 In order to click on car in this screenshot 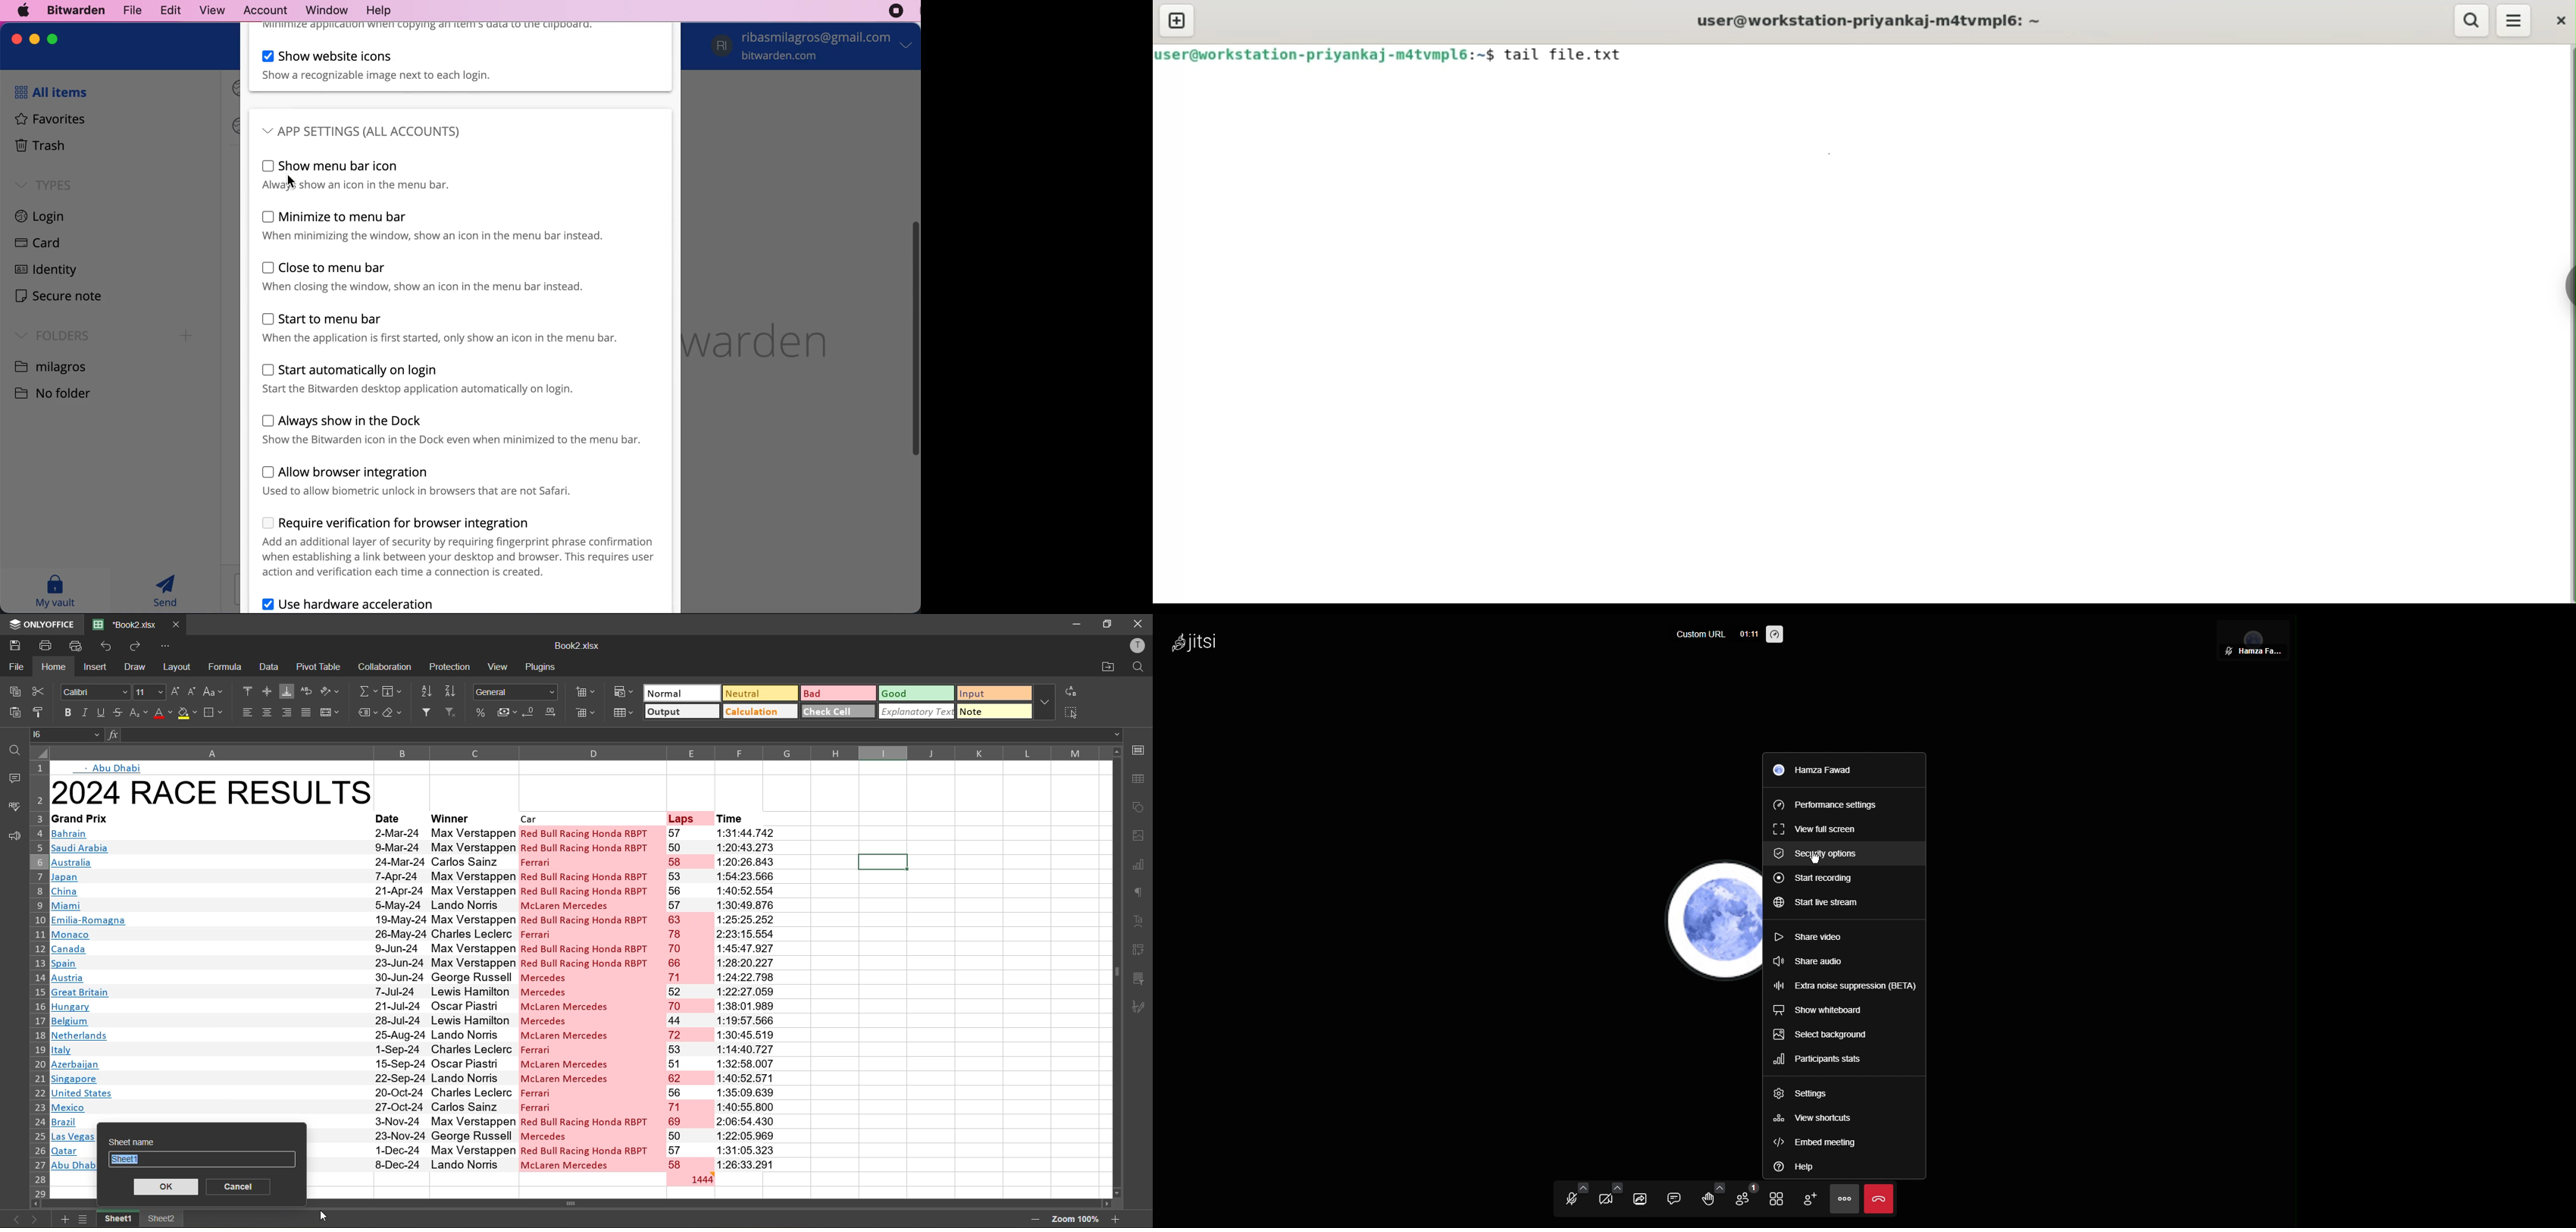, I will do `click(590, 817)`.